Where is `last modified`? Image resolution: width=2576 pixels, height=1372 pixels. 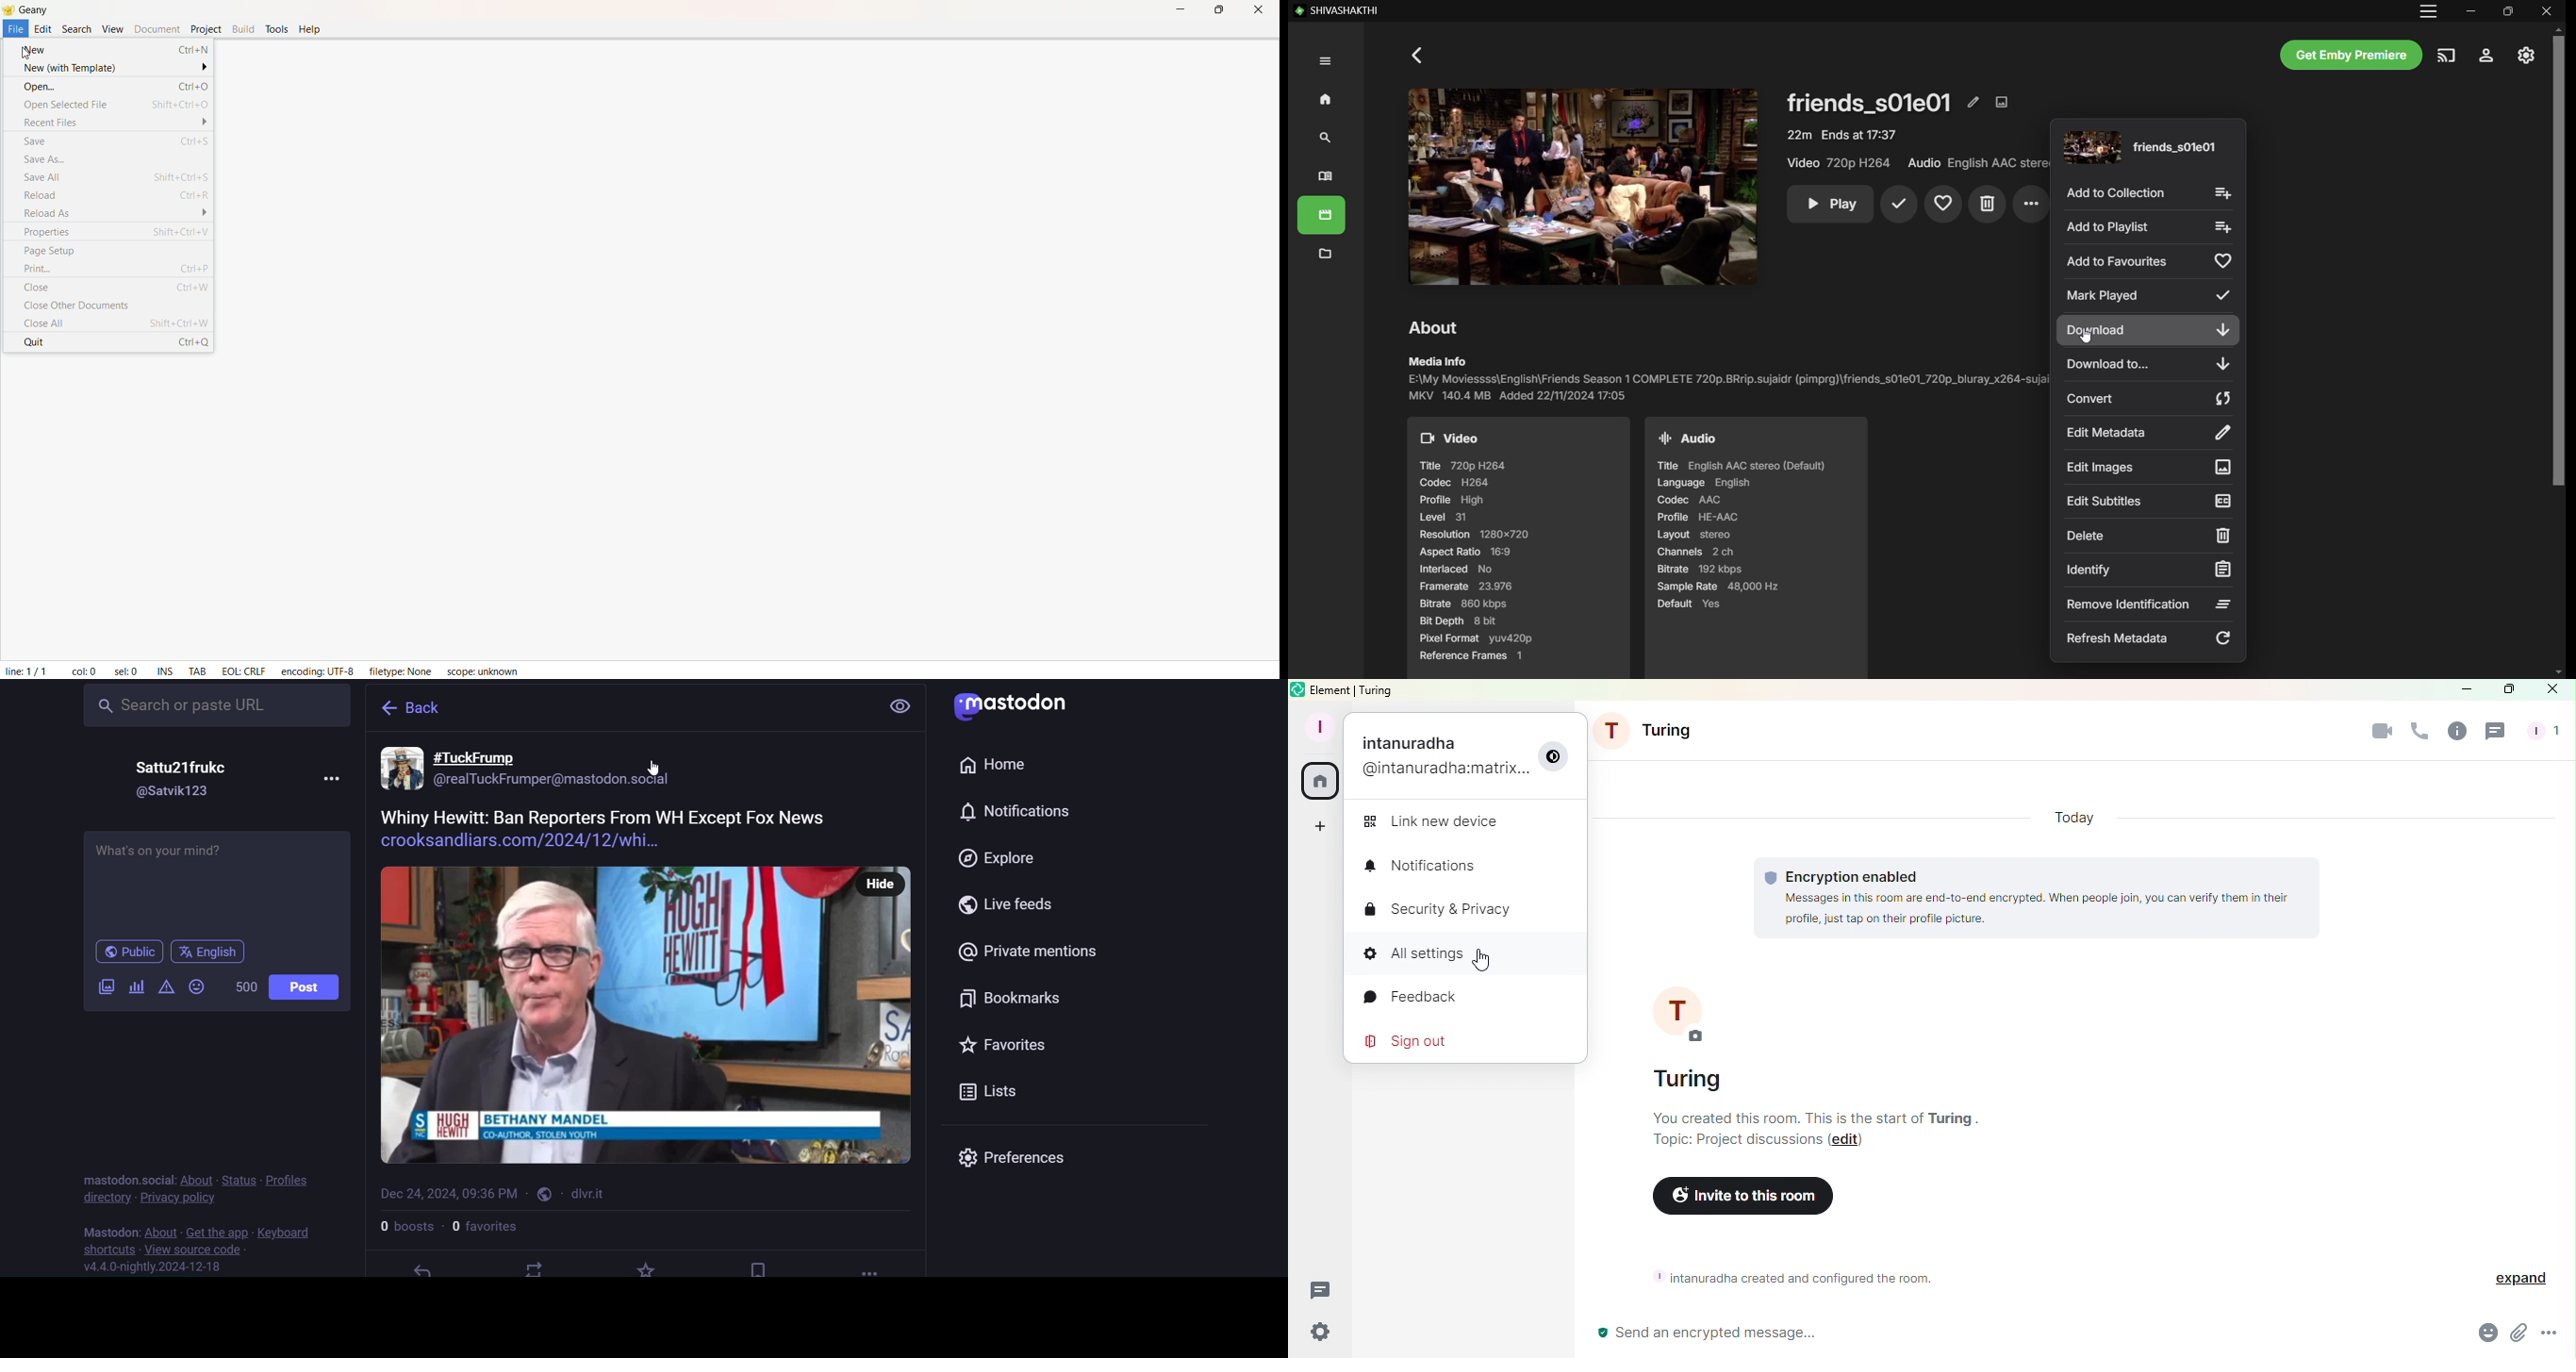
last modified is located at coordinates (447, 1190).